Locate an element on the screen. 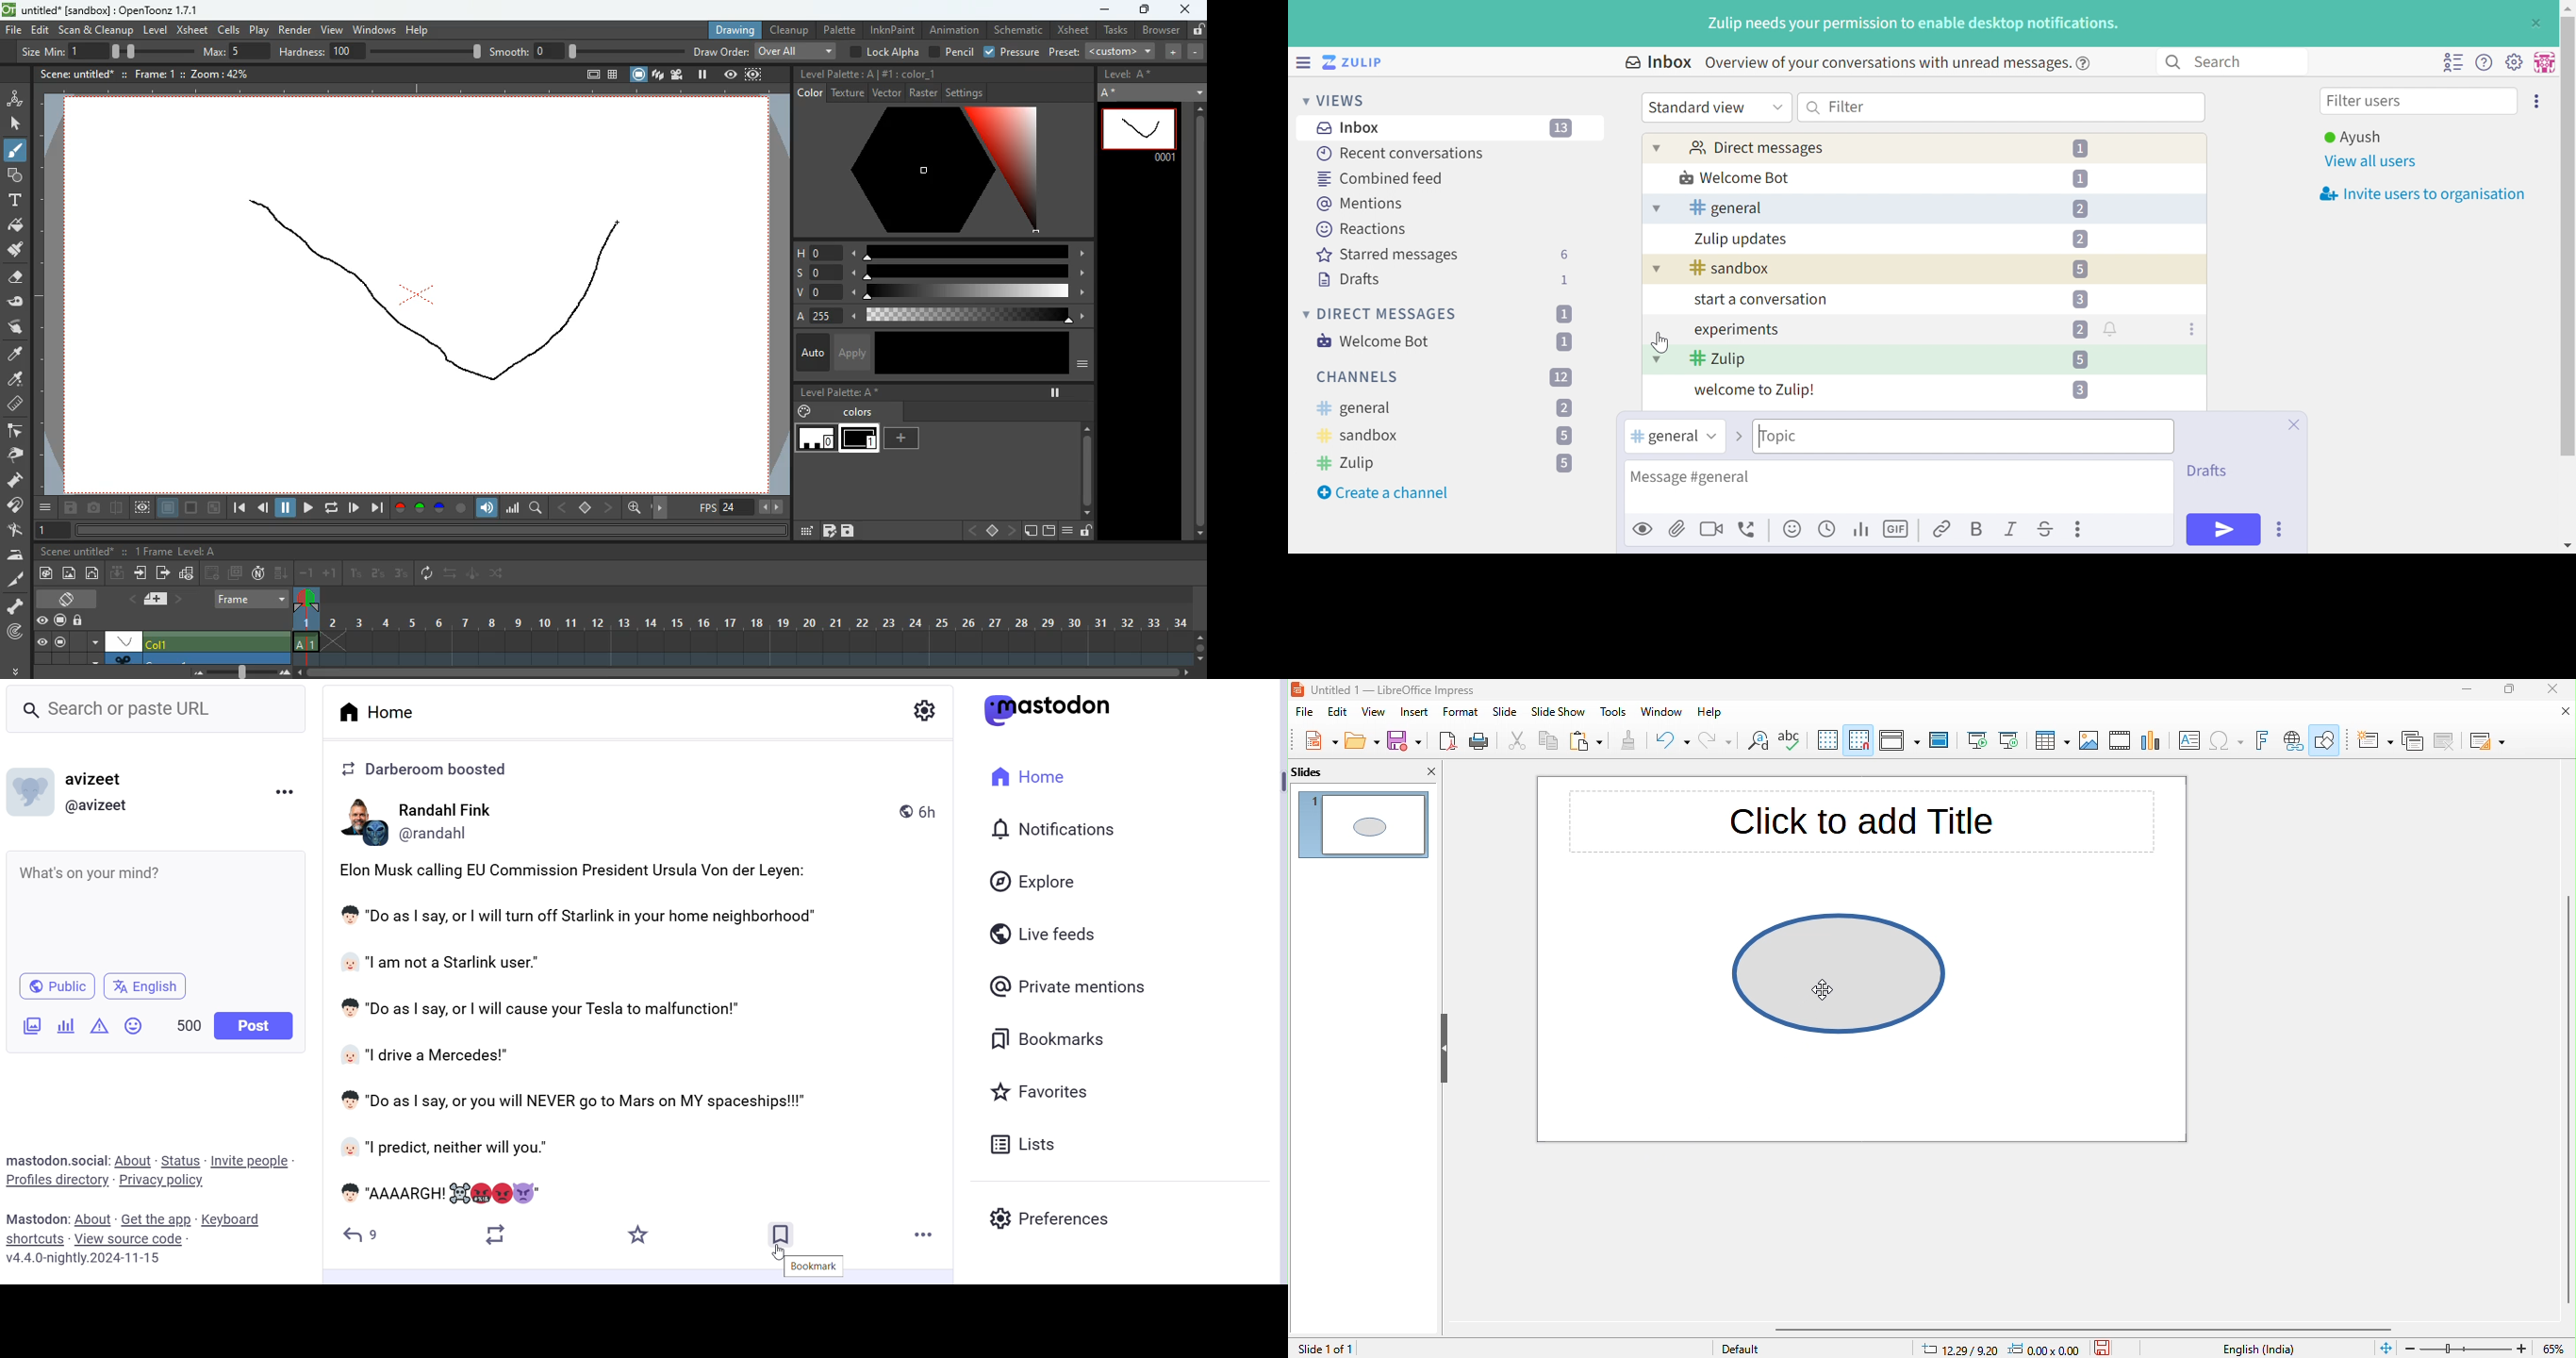  minimize is located at coordinates (2456, 692).